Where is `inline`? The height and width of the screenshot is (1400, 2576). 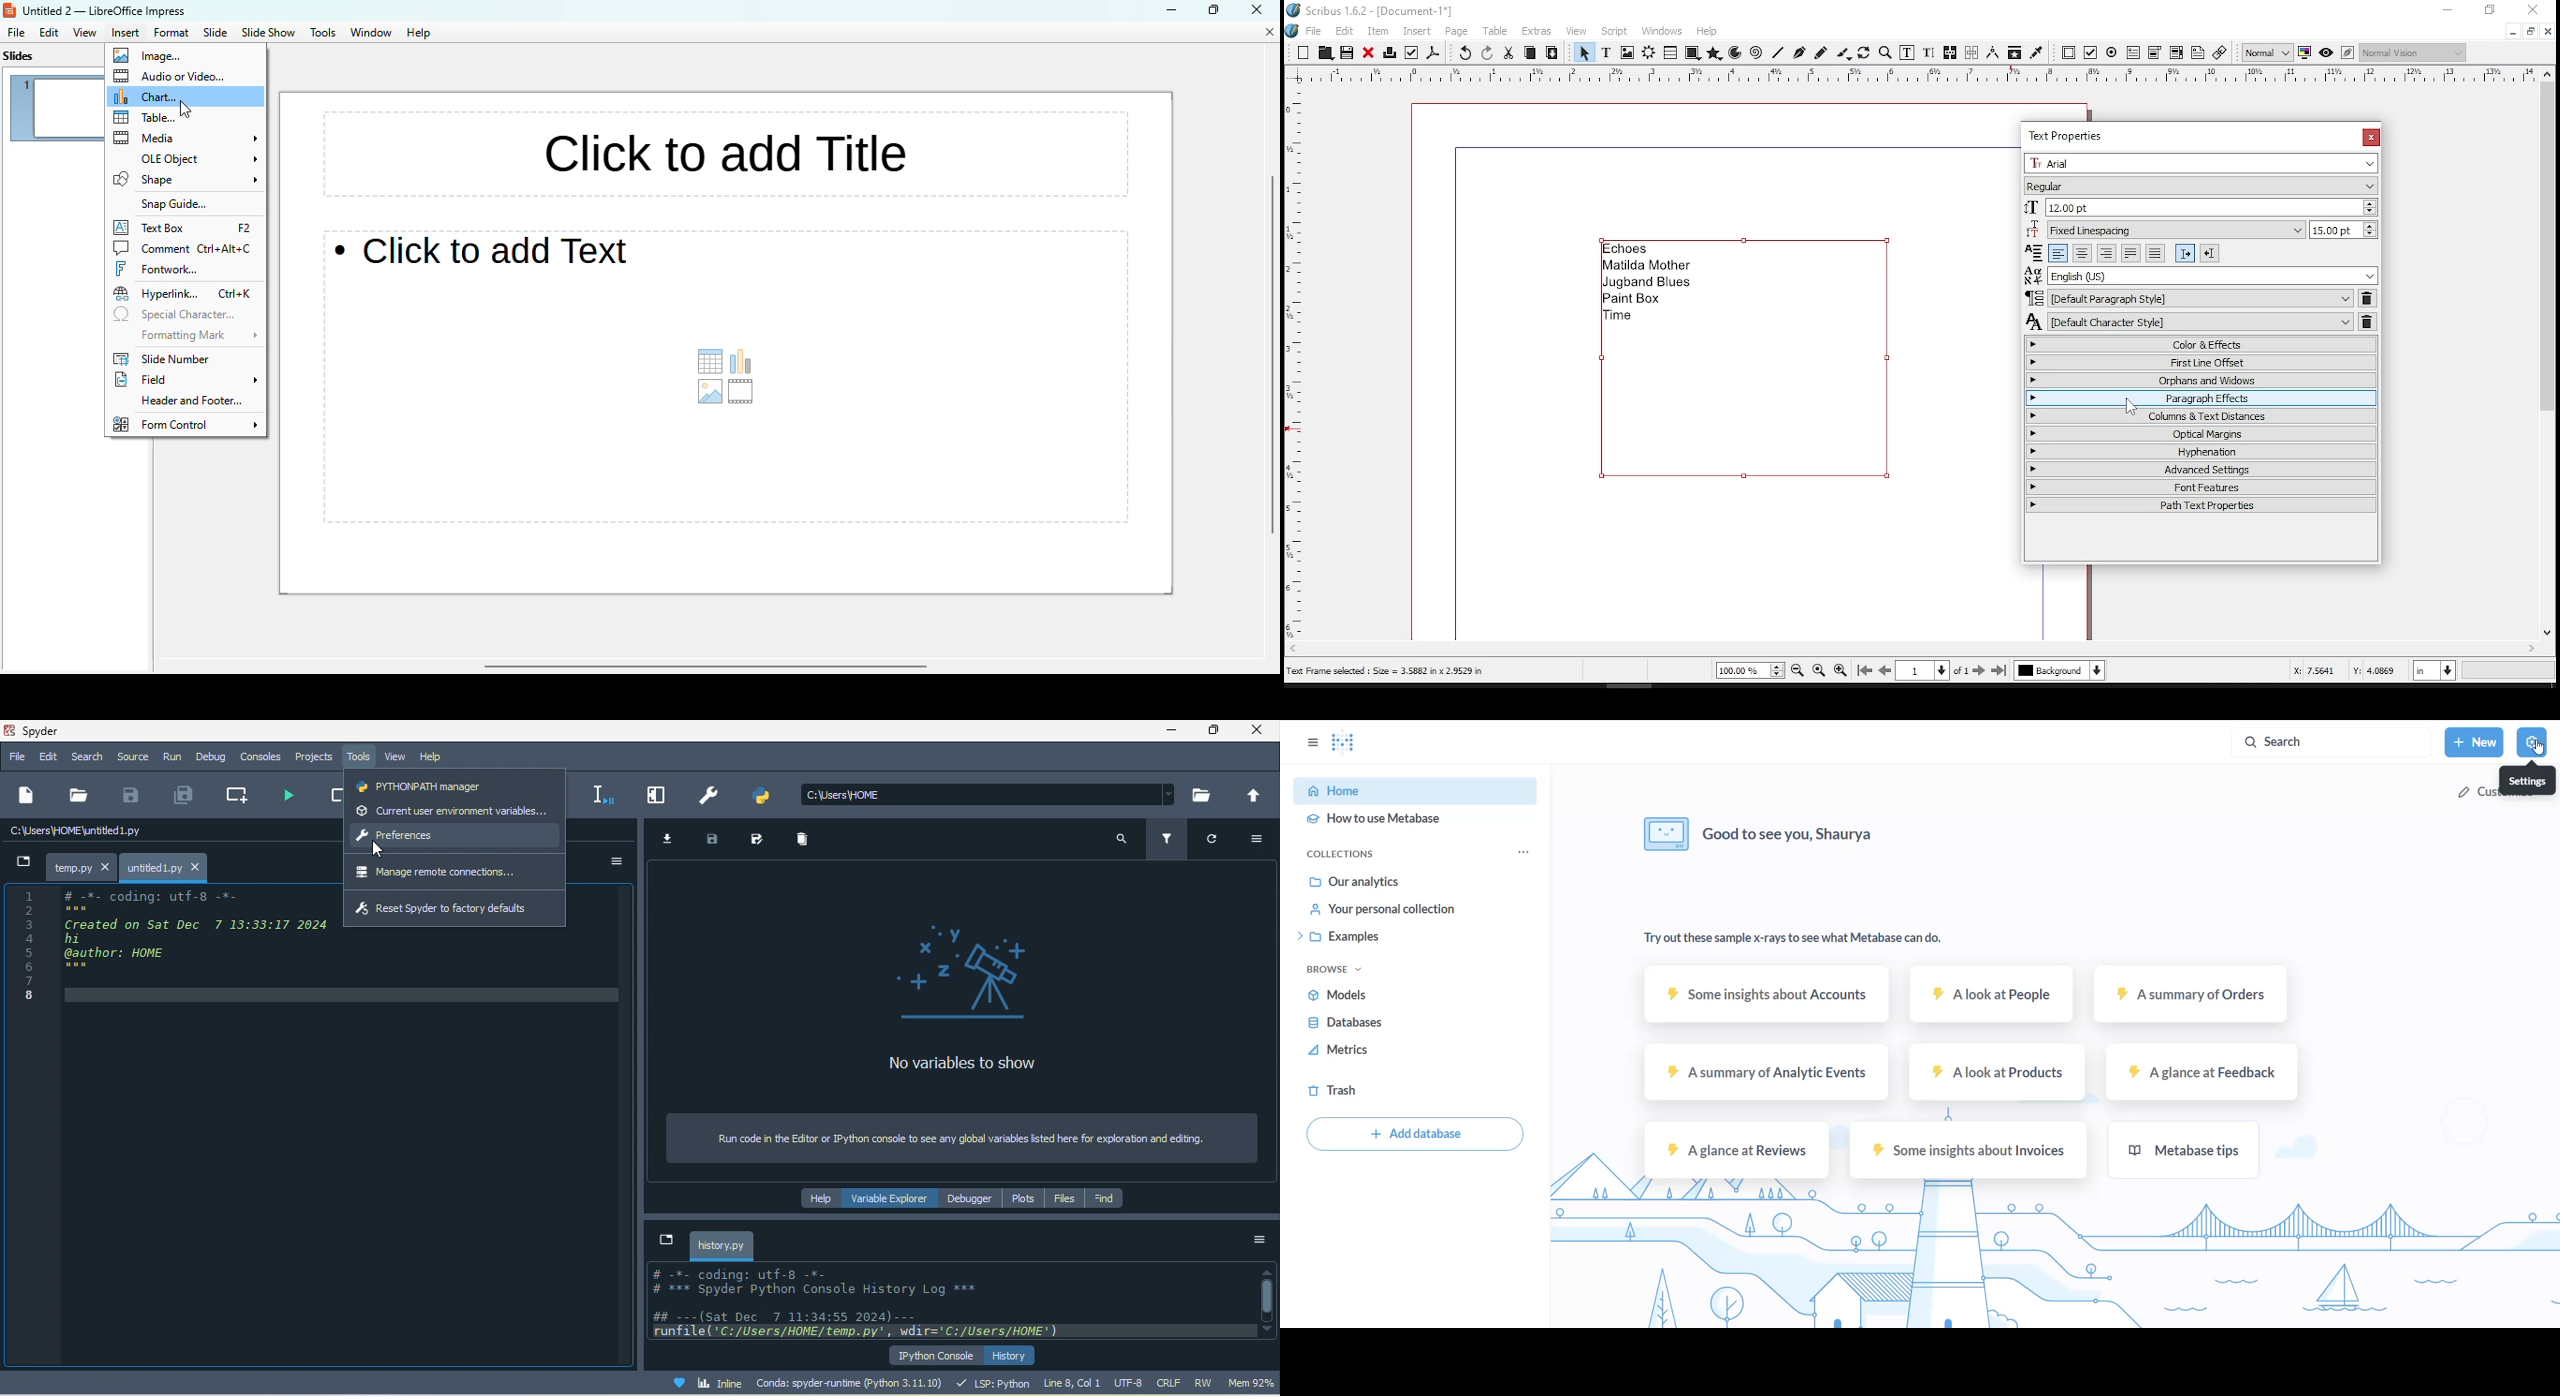 inline is located at coordinates (712, 1382).